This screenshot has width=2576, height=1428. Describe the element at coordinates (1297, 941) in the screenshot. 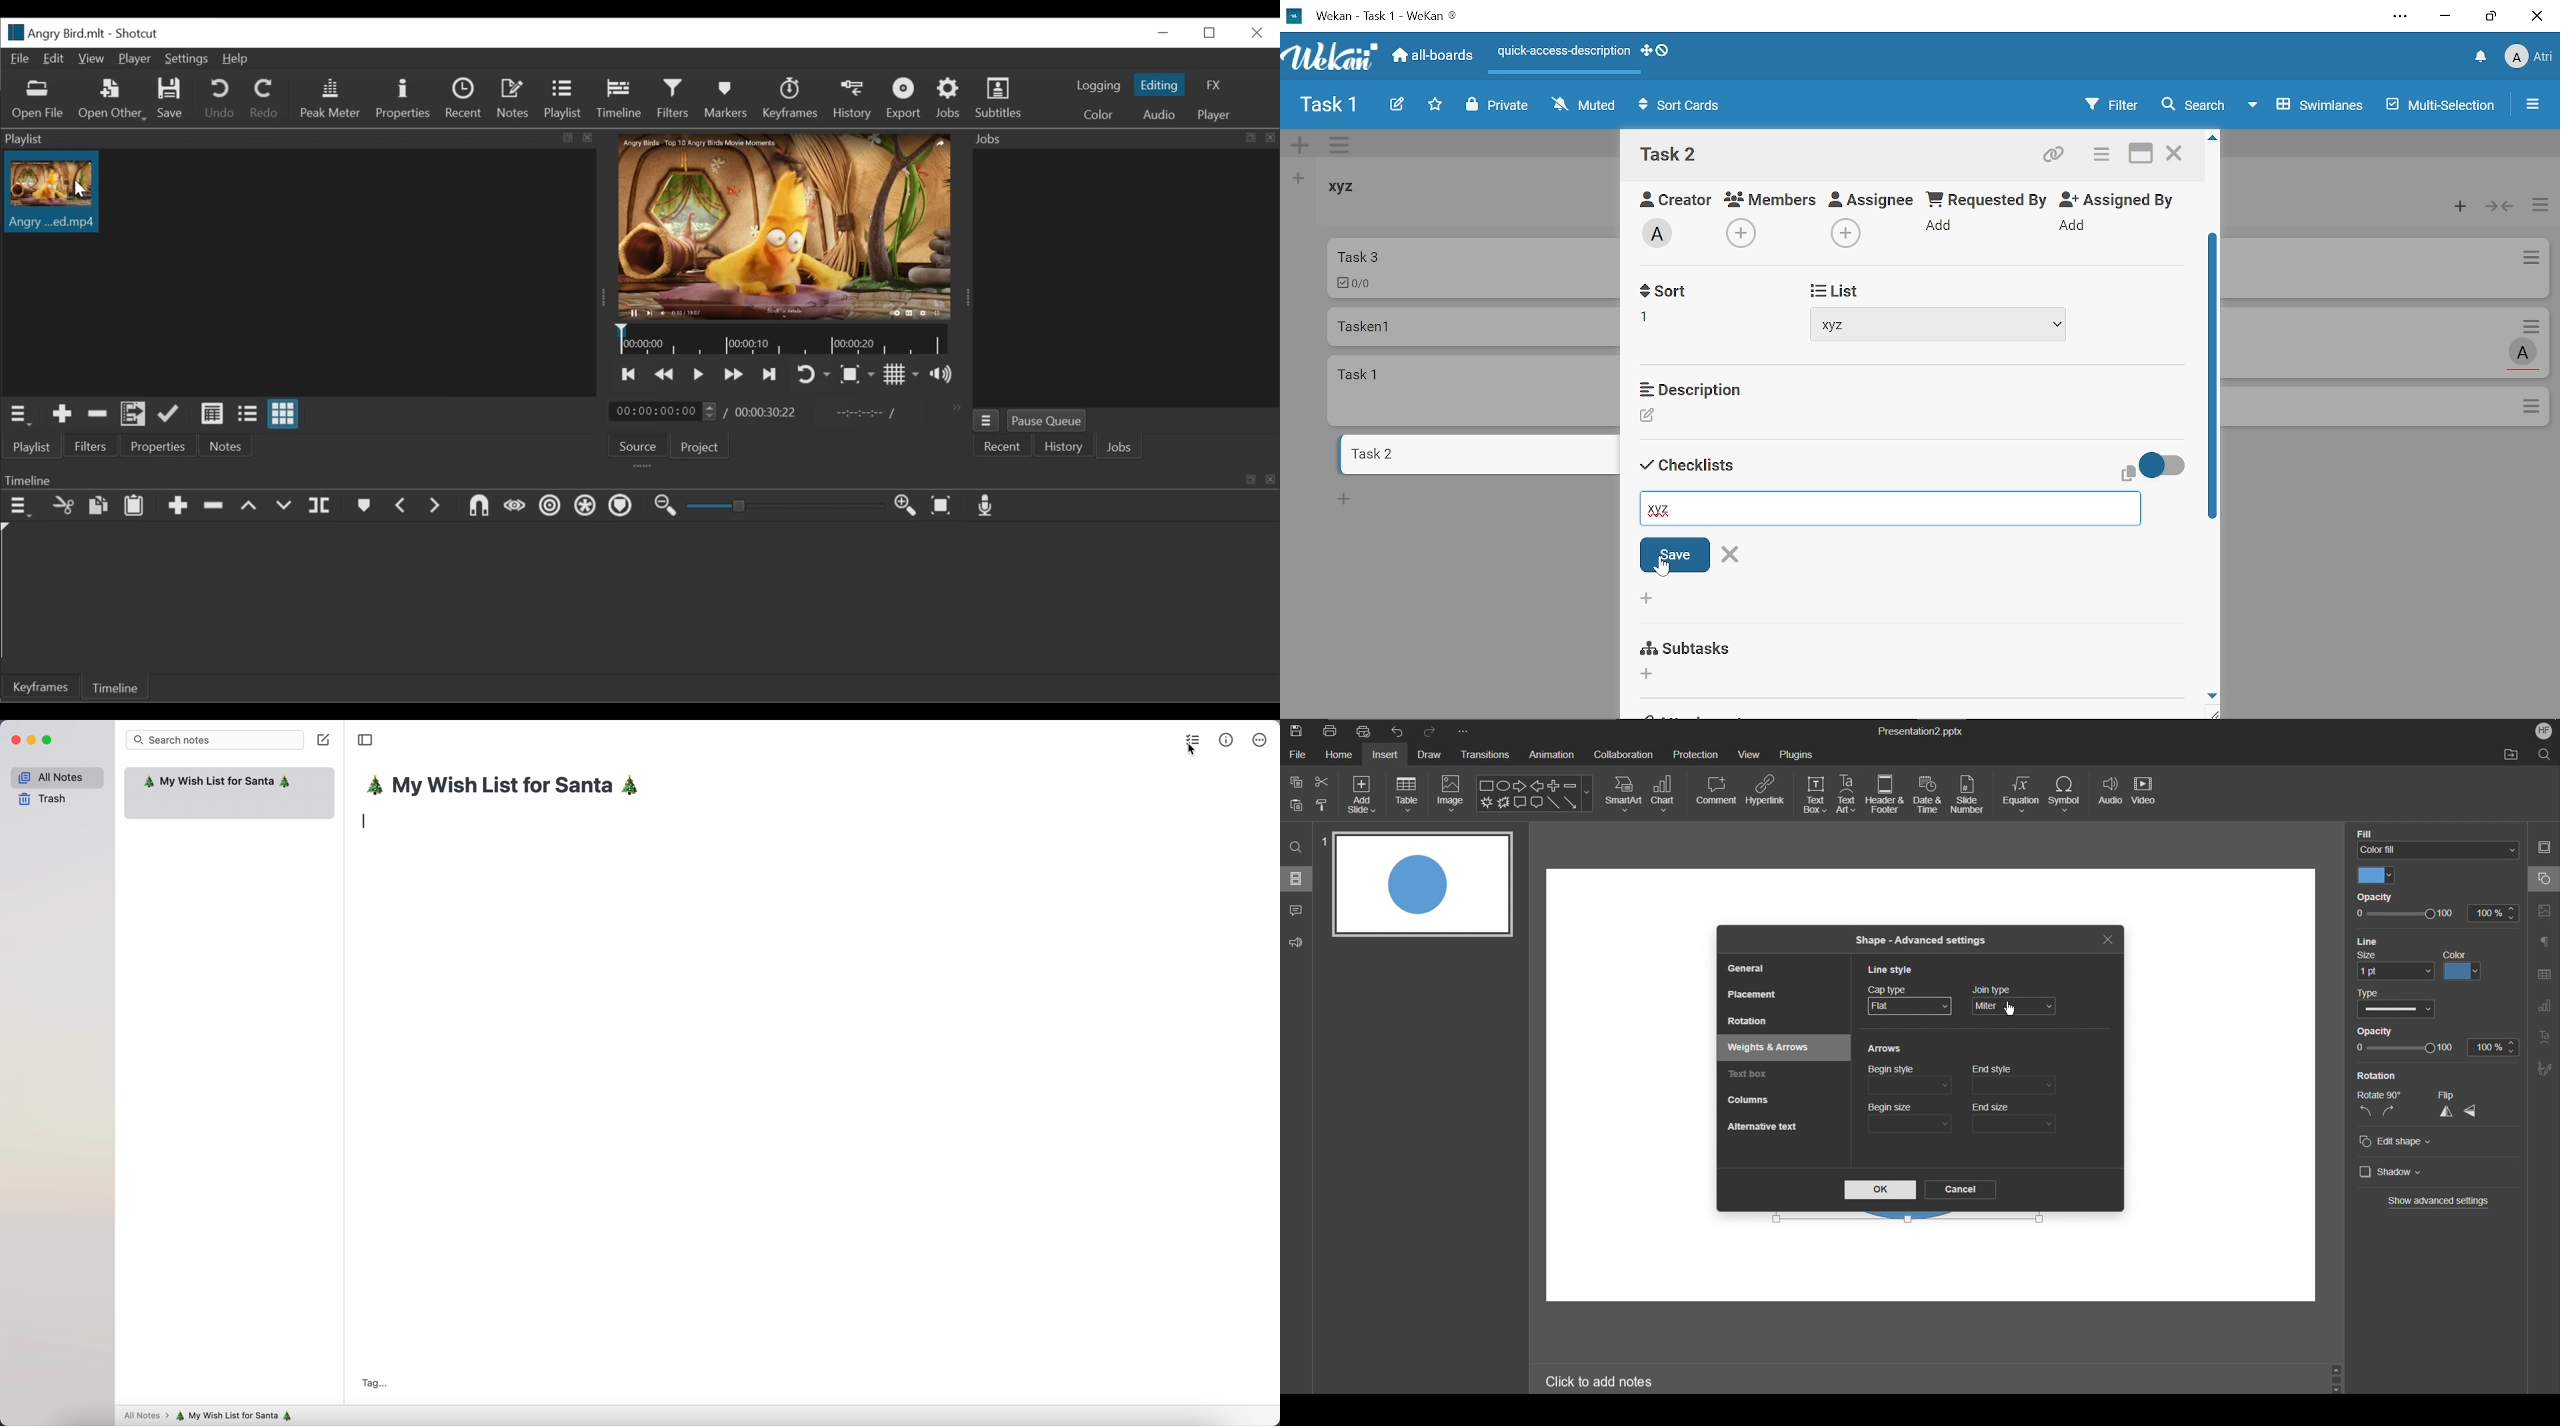

I see `Feedback & Support` at that location.